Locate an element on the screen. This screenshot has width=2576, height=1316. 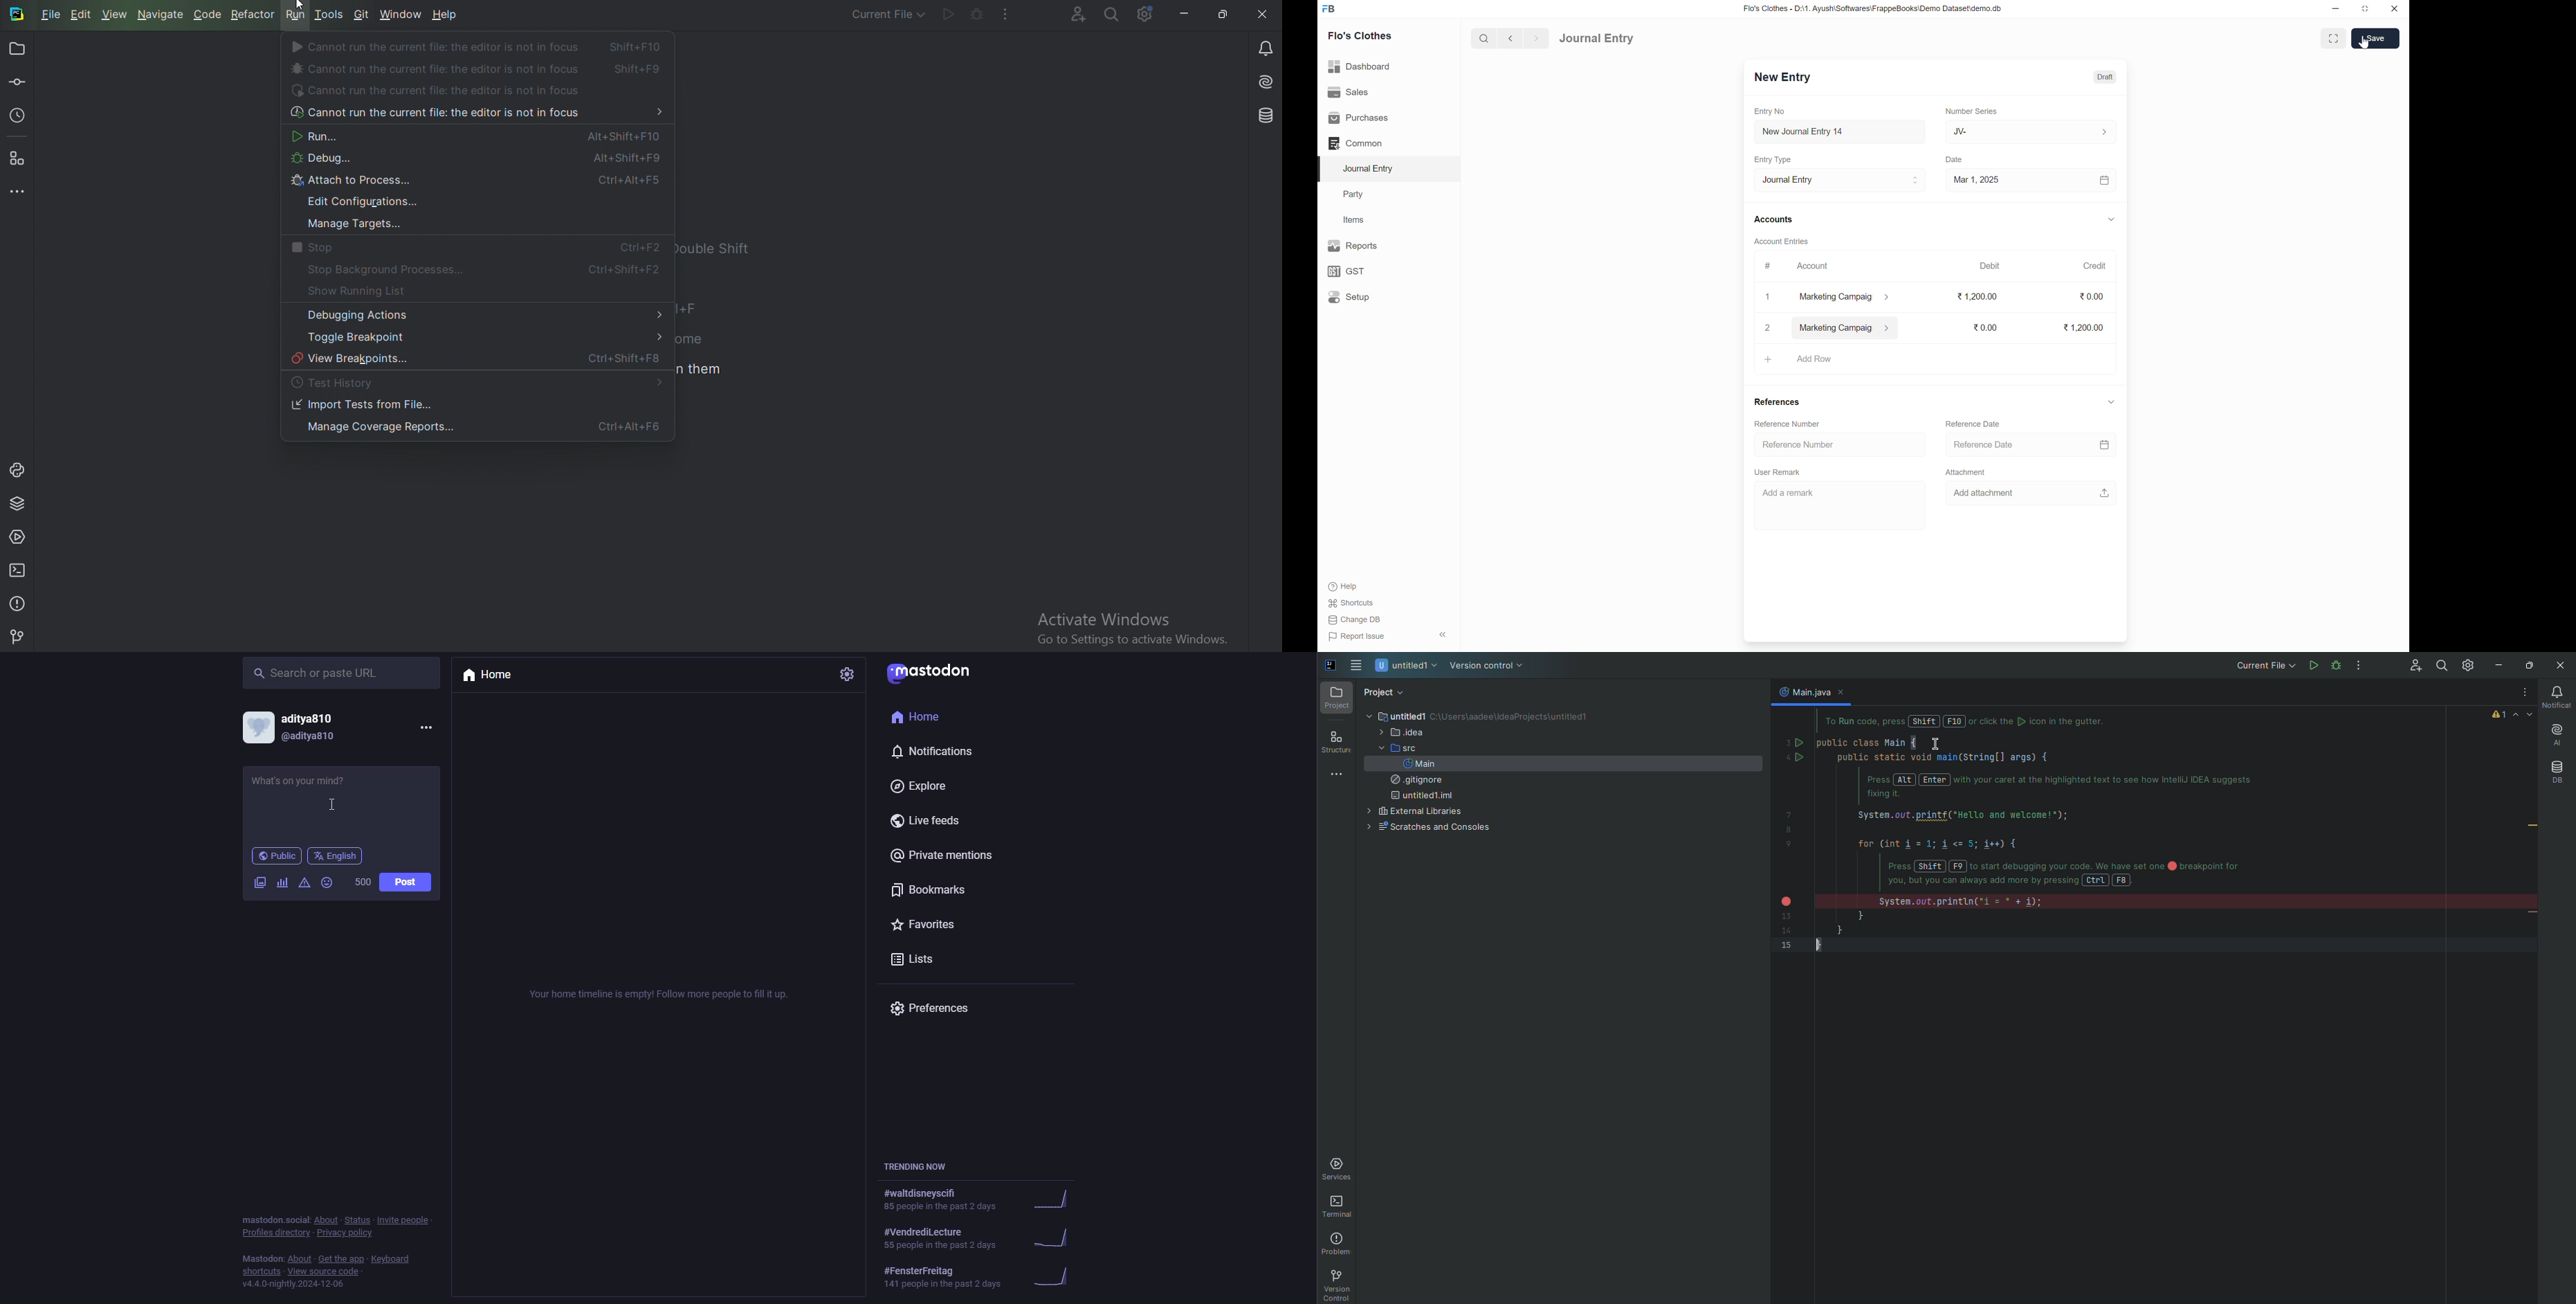
Python console is located at coordinates (17, 470).